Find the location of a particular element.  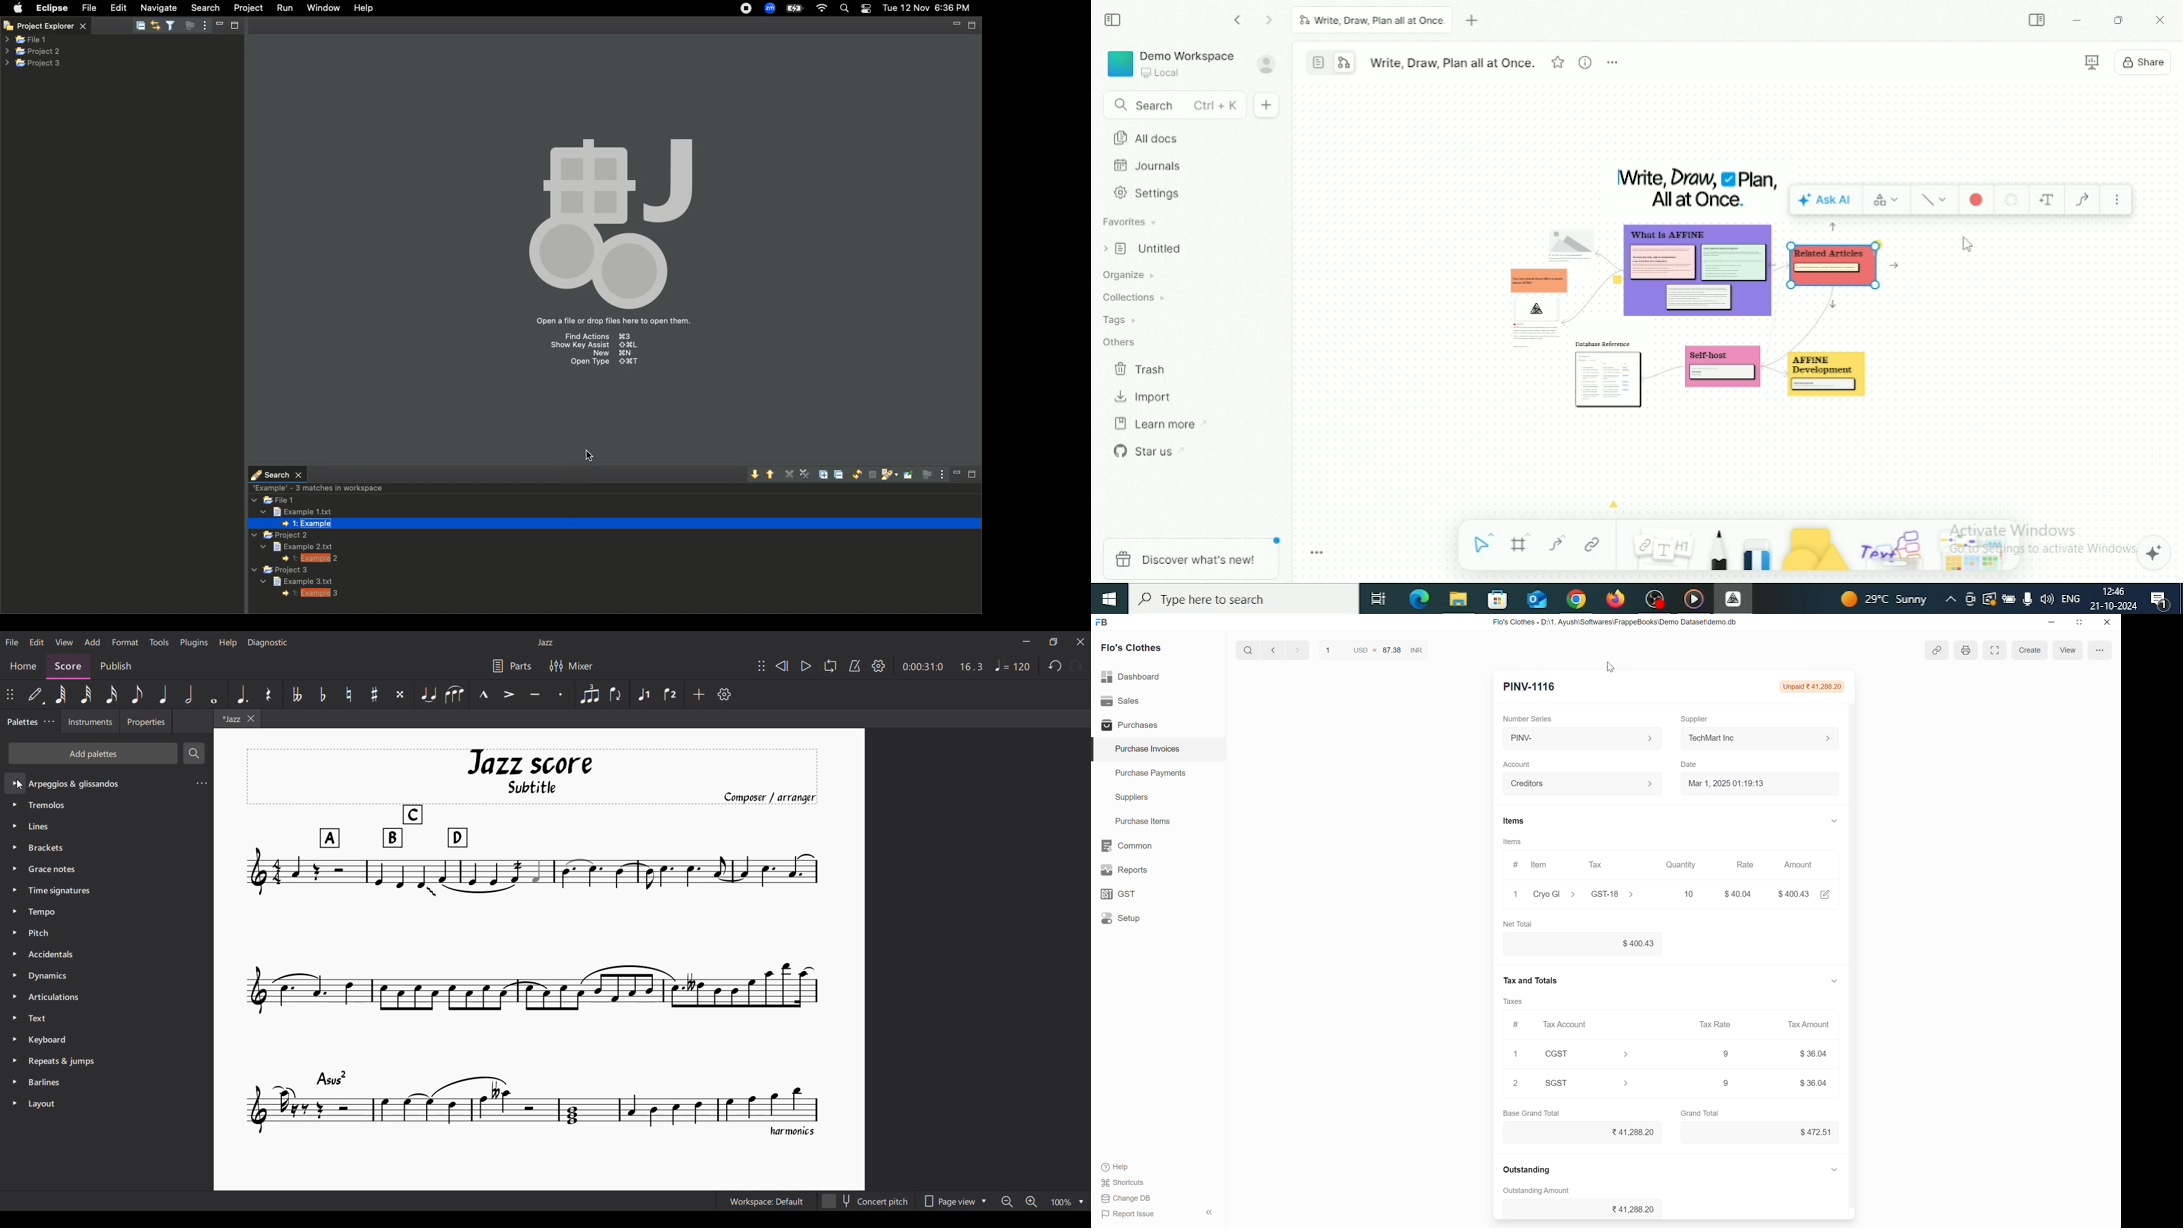

Search is located at coordinates (194, 753).